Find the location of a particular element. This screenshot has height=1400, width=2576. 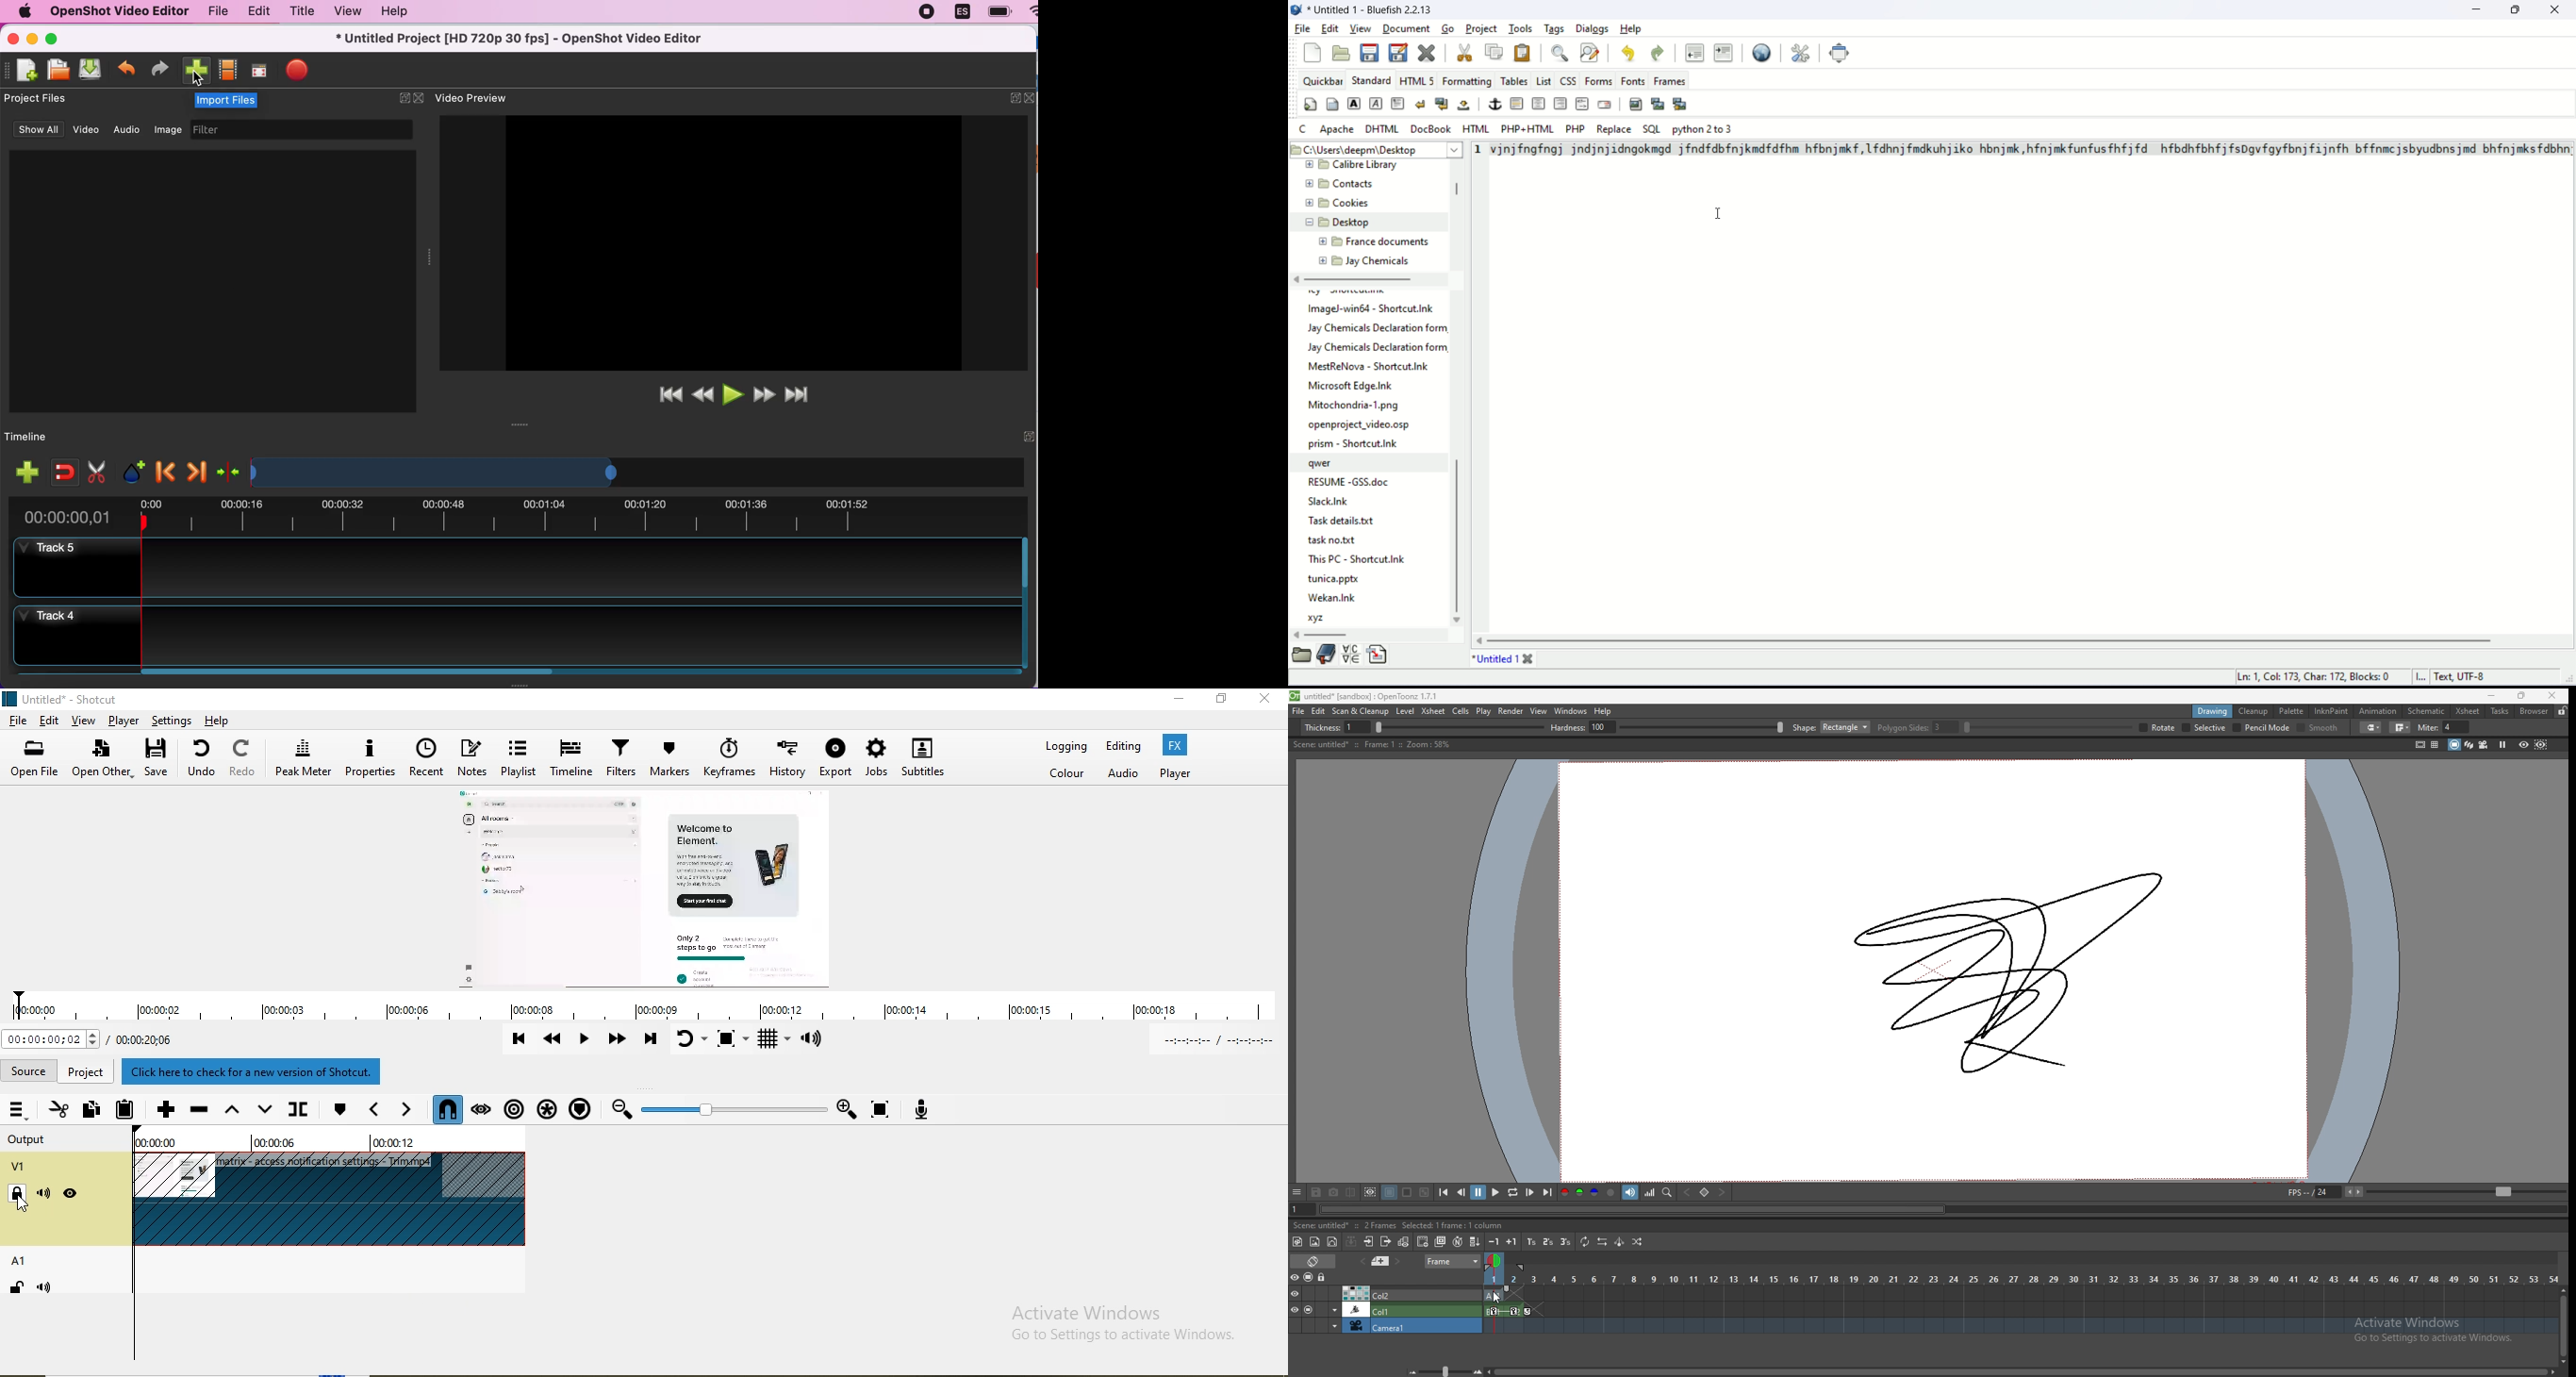

Contacts is located at coordinates (1355, 184).